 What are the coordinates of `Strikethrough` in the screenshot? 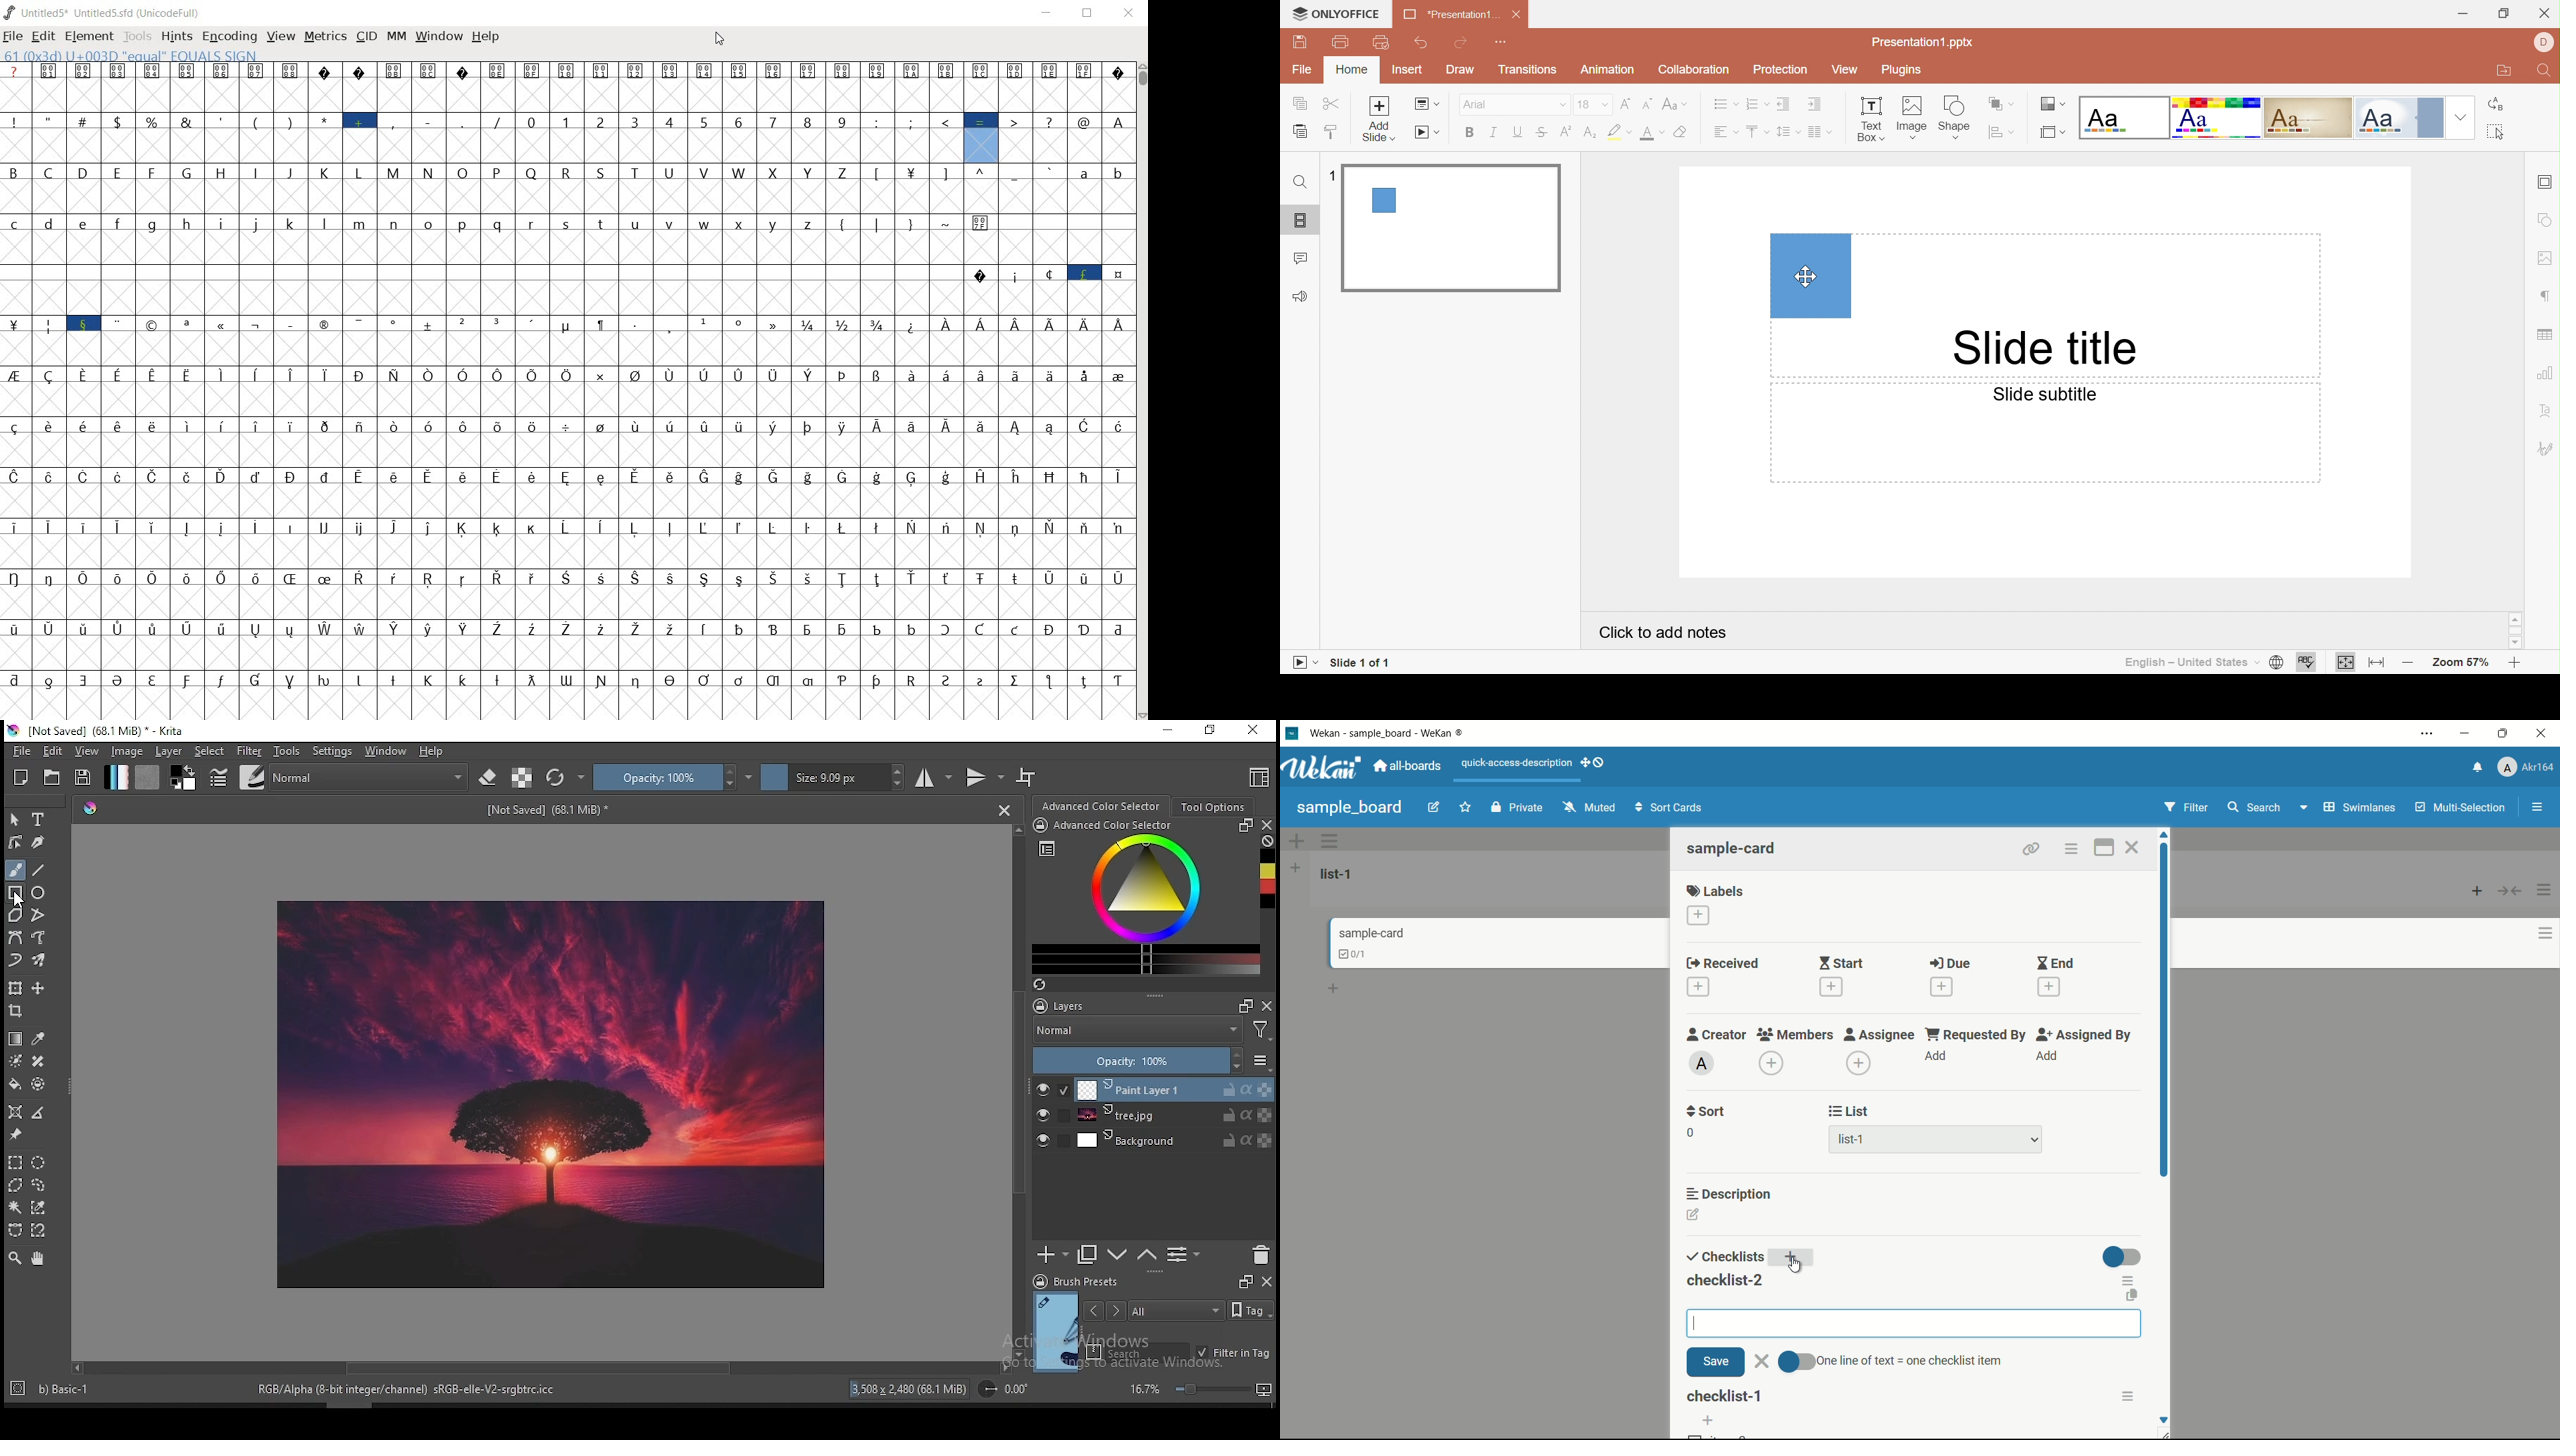 It's located at (1541, 134).